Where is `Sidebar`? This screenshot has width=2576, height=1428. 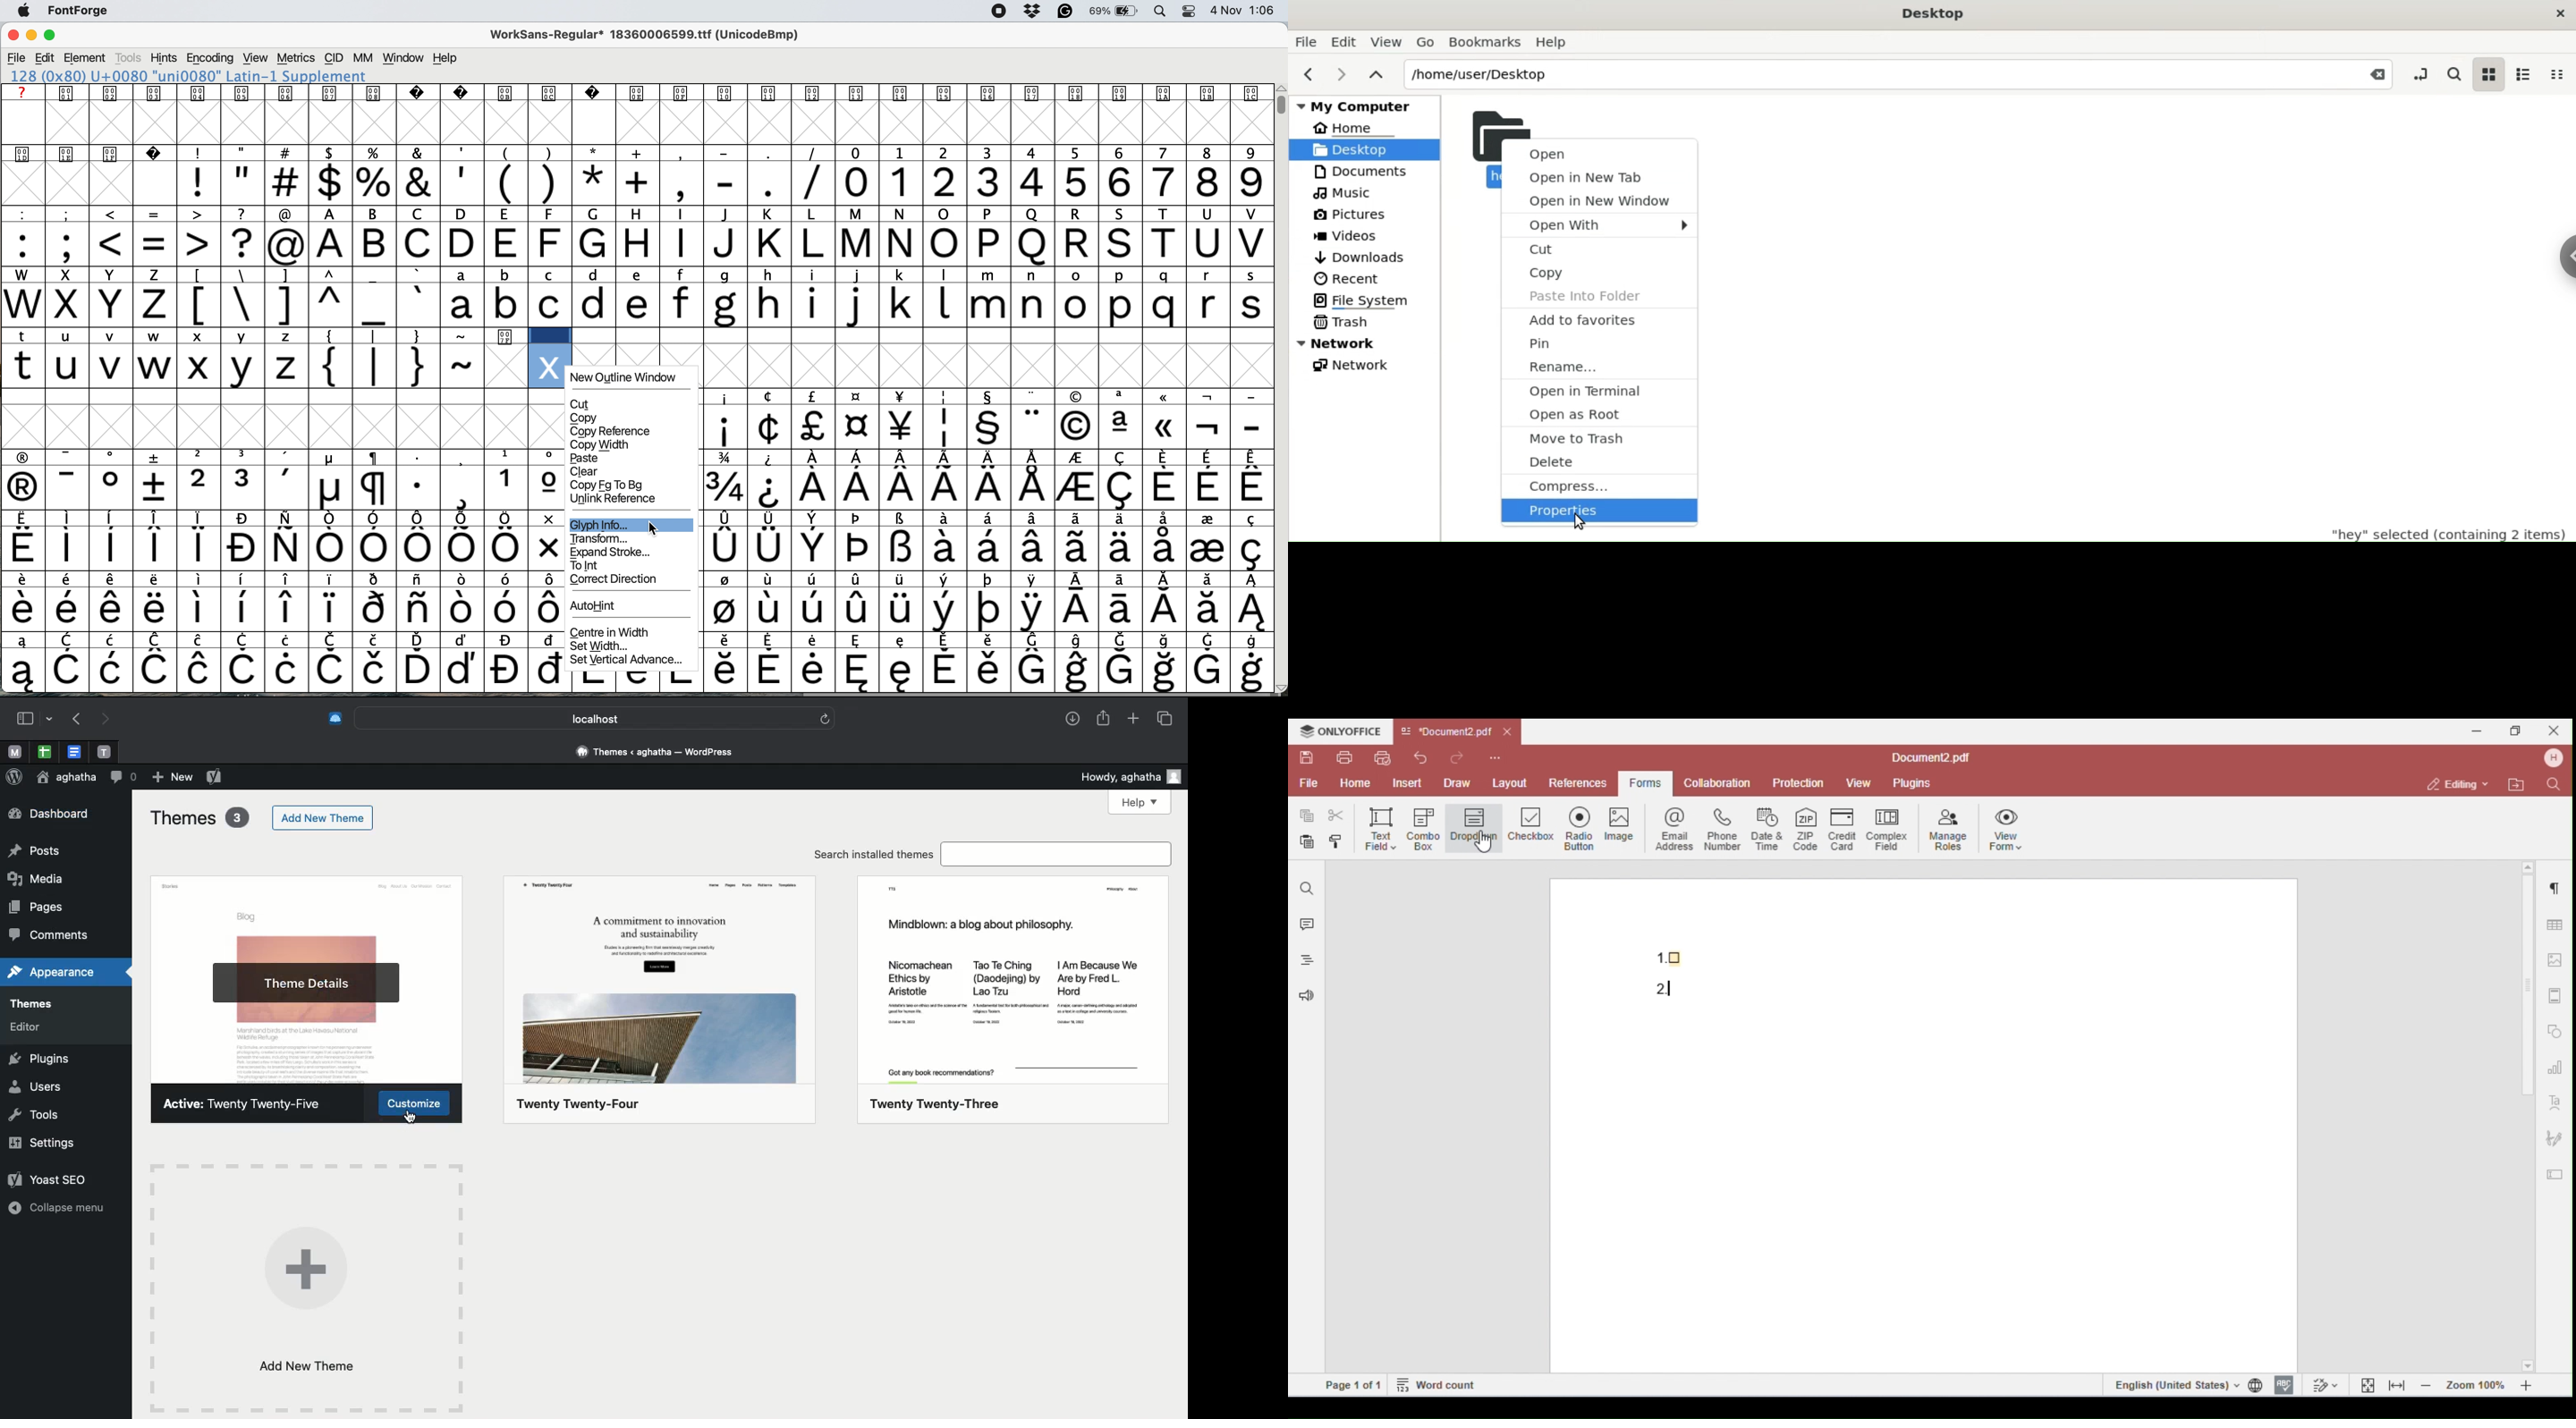
Sidebar is located at coordinates (31, 718).